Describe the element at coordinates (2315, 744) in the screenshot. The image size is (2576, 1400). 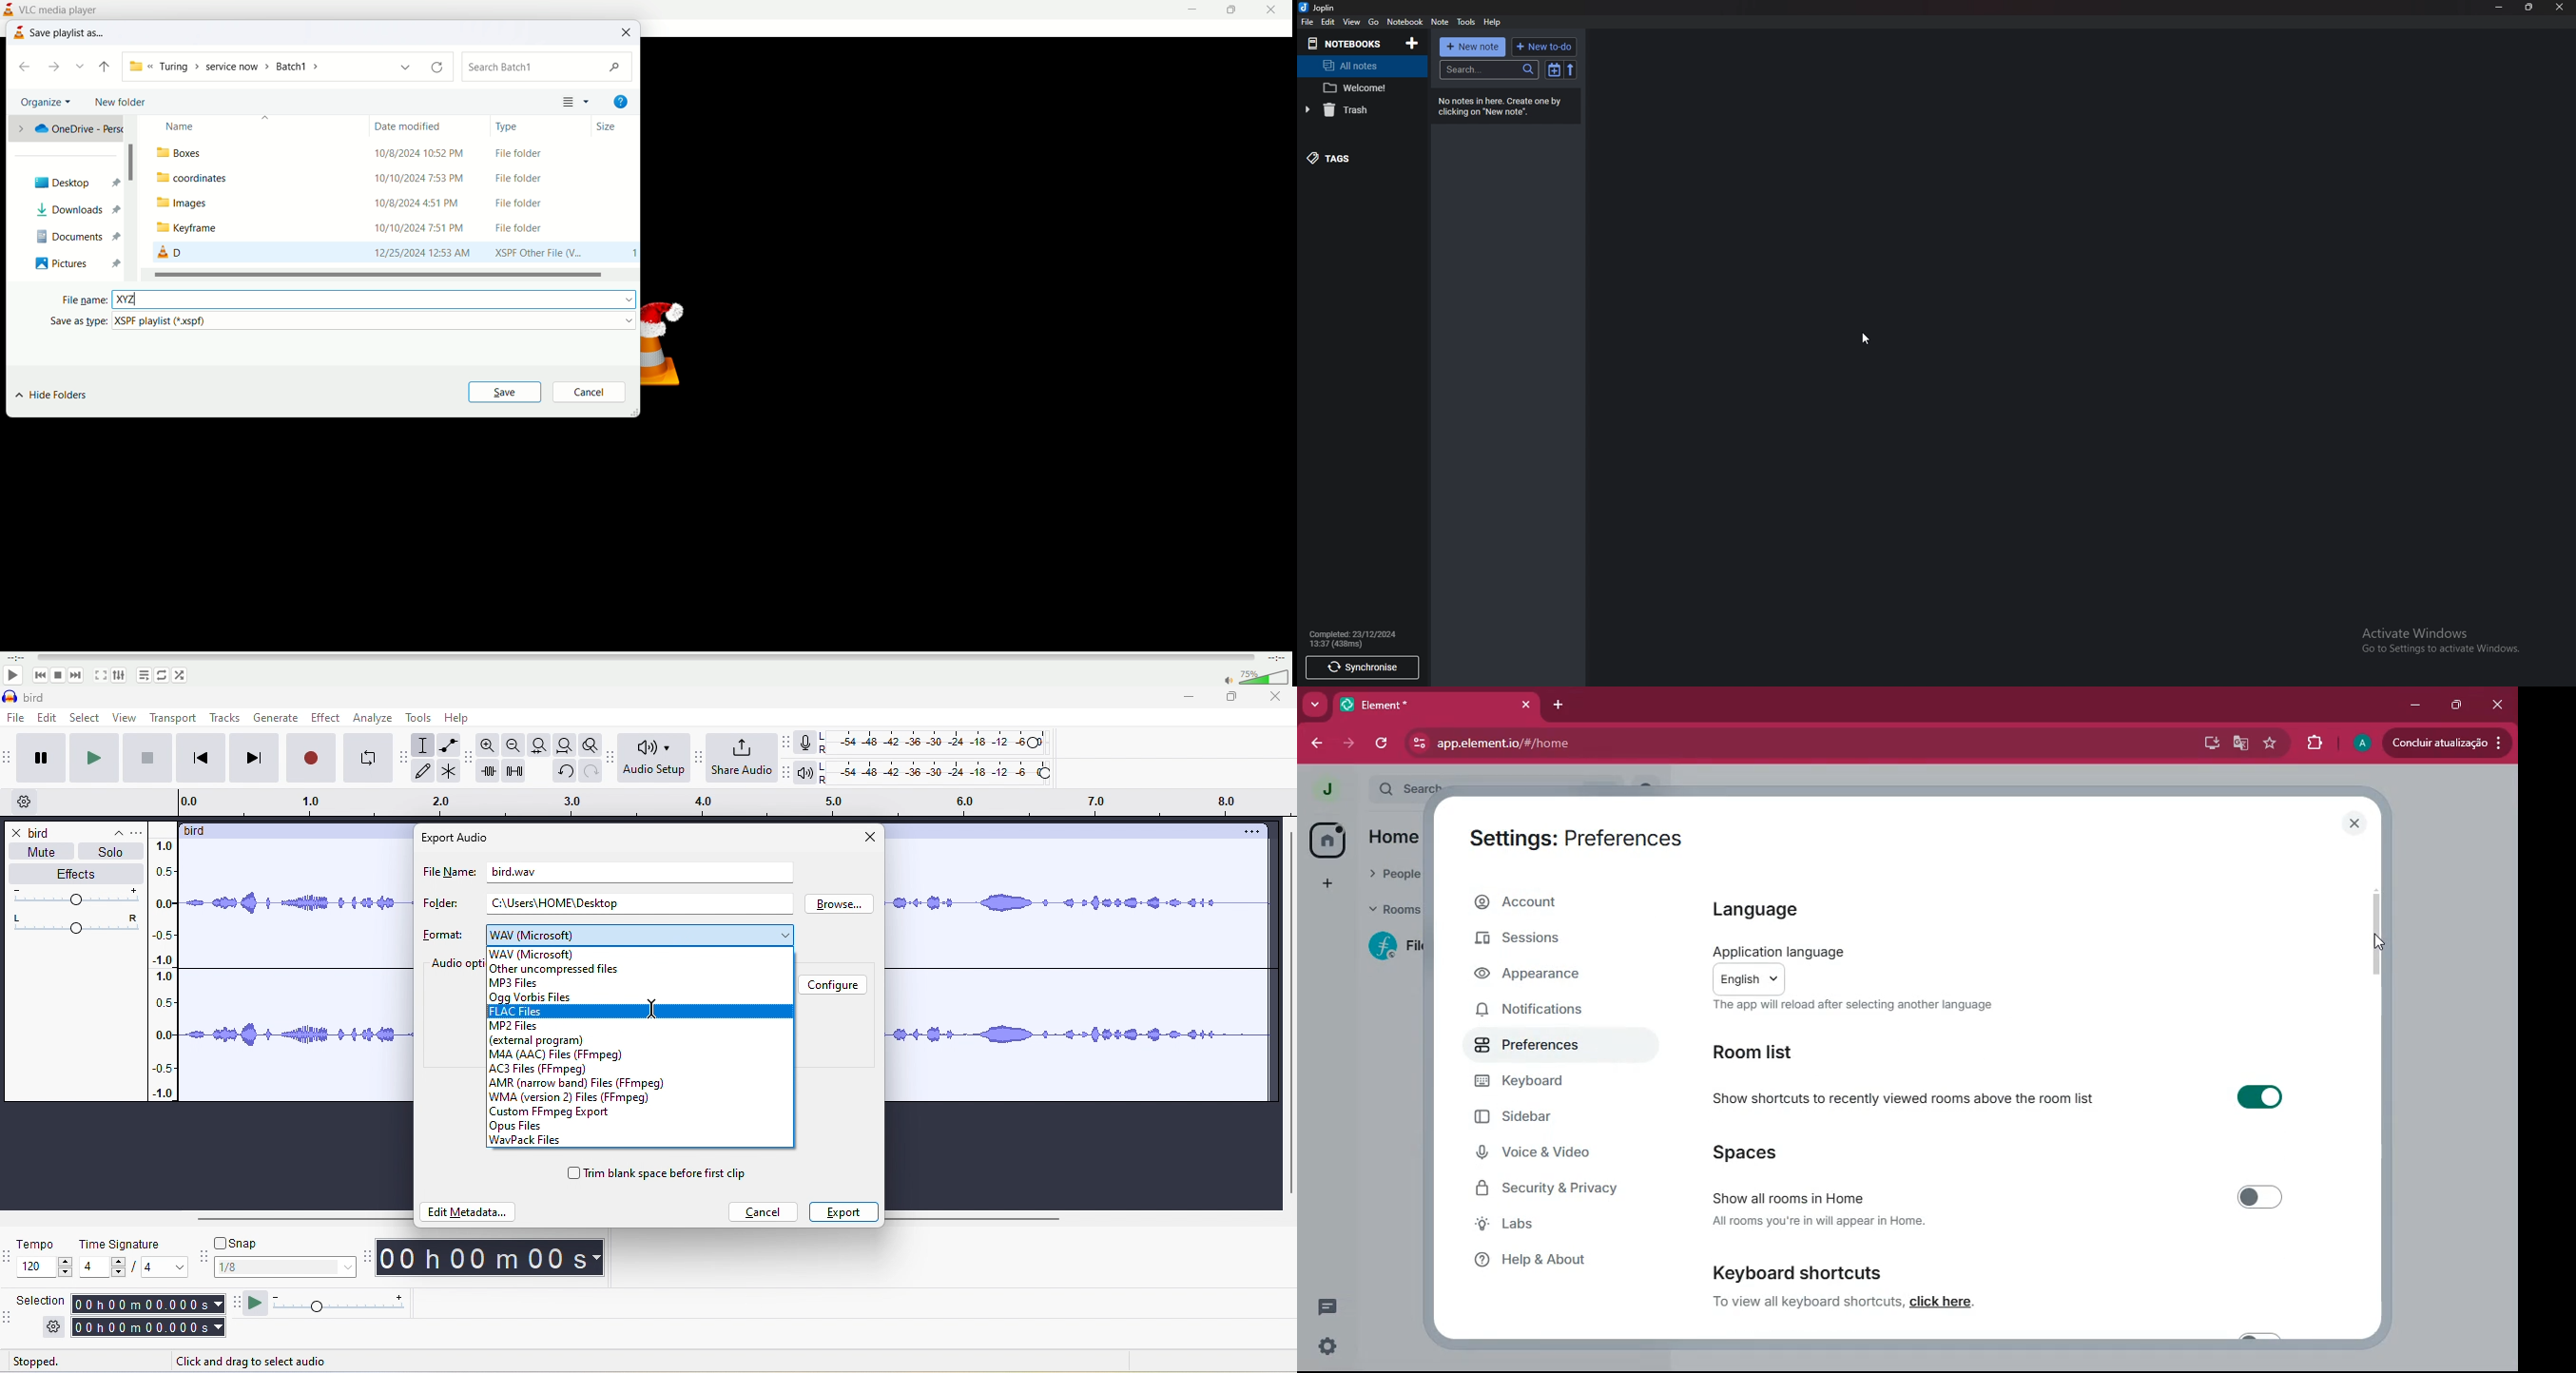
I see `extensions` at that location.